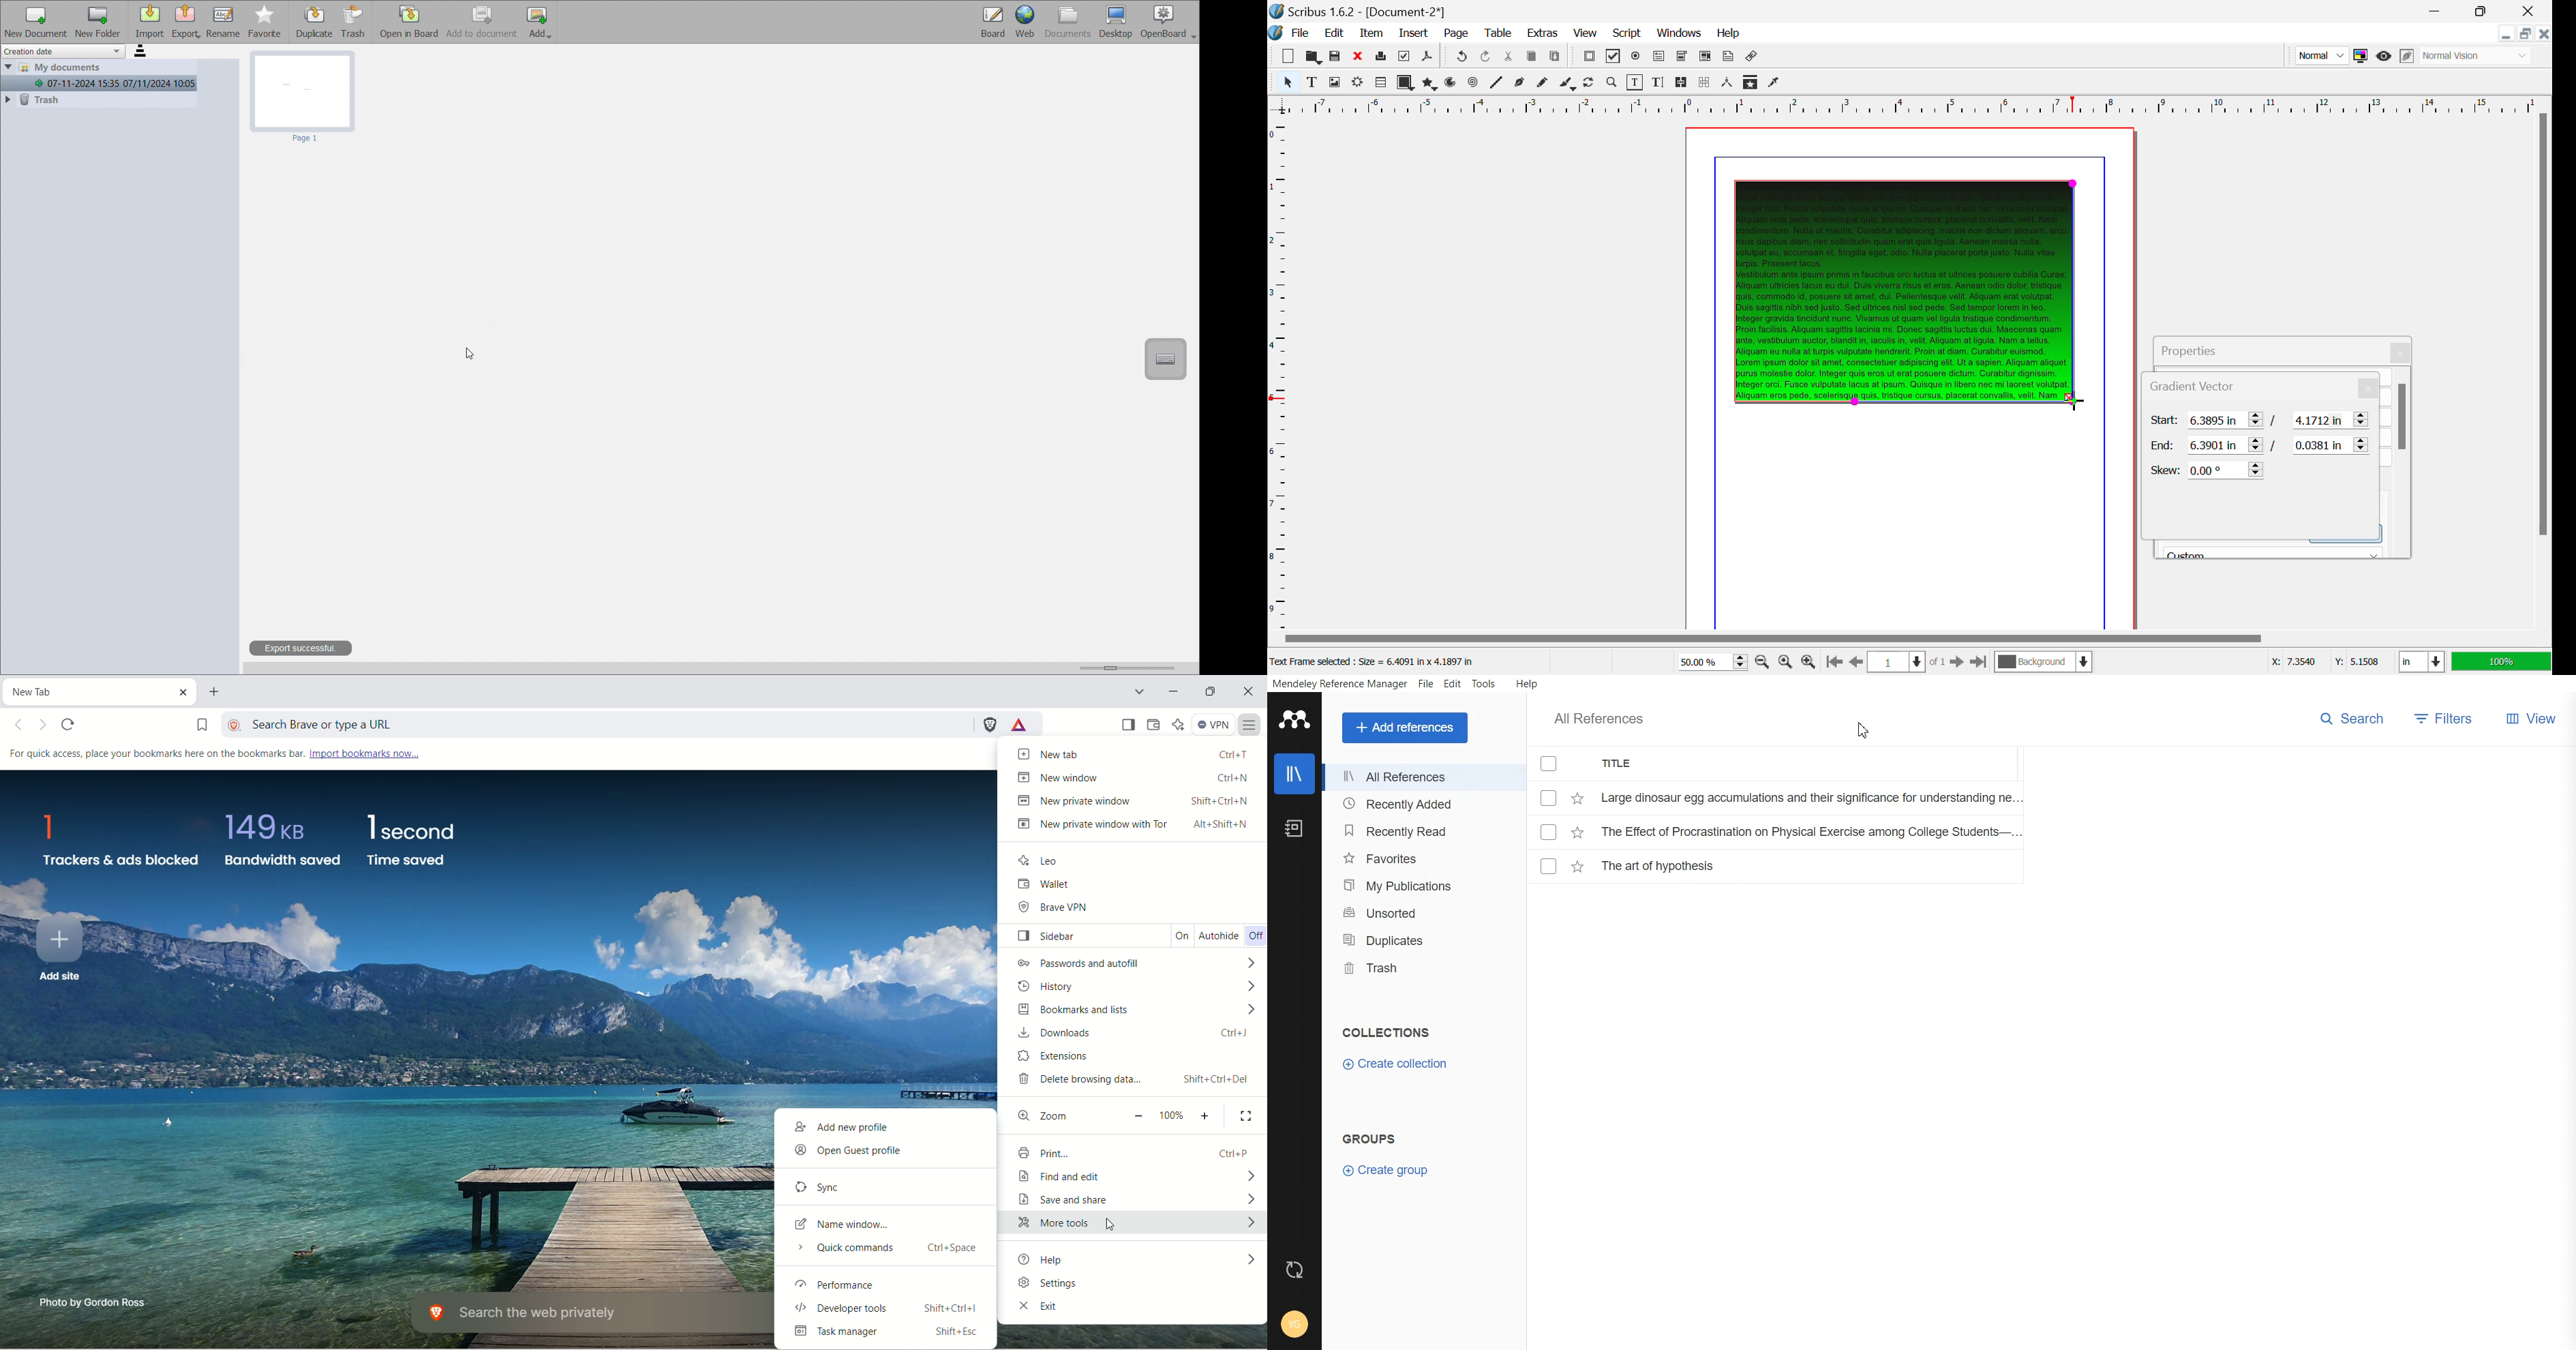 The height and width of the screenshot is (1372, 2576). Describe the element at coordinates (1613, 82) in the screenshot. I see `Zoom` at that location.